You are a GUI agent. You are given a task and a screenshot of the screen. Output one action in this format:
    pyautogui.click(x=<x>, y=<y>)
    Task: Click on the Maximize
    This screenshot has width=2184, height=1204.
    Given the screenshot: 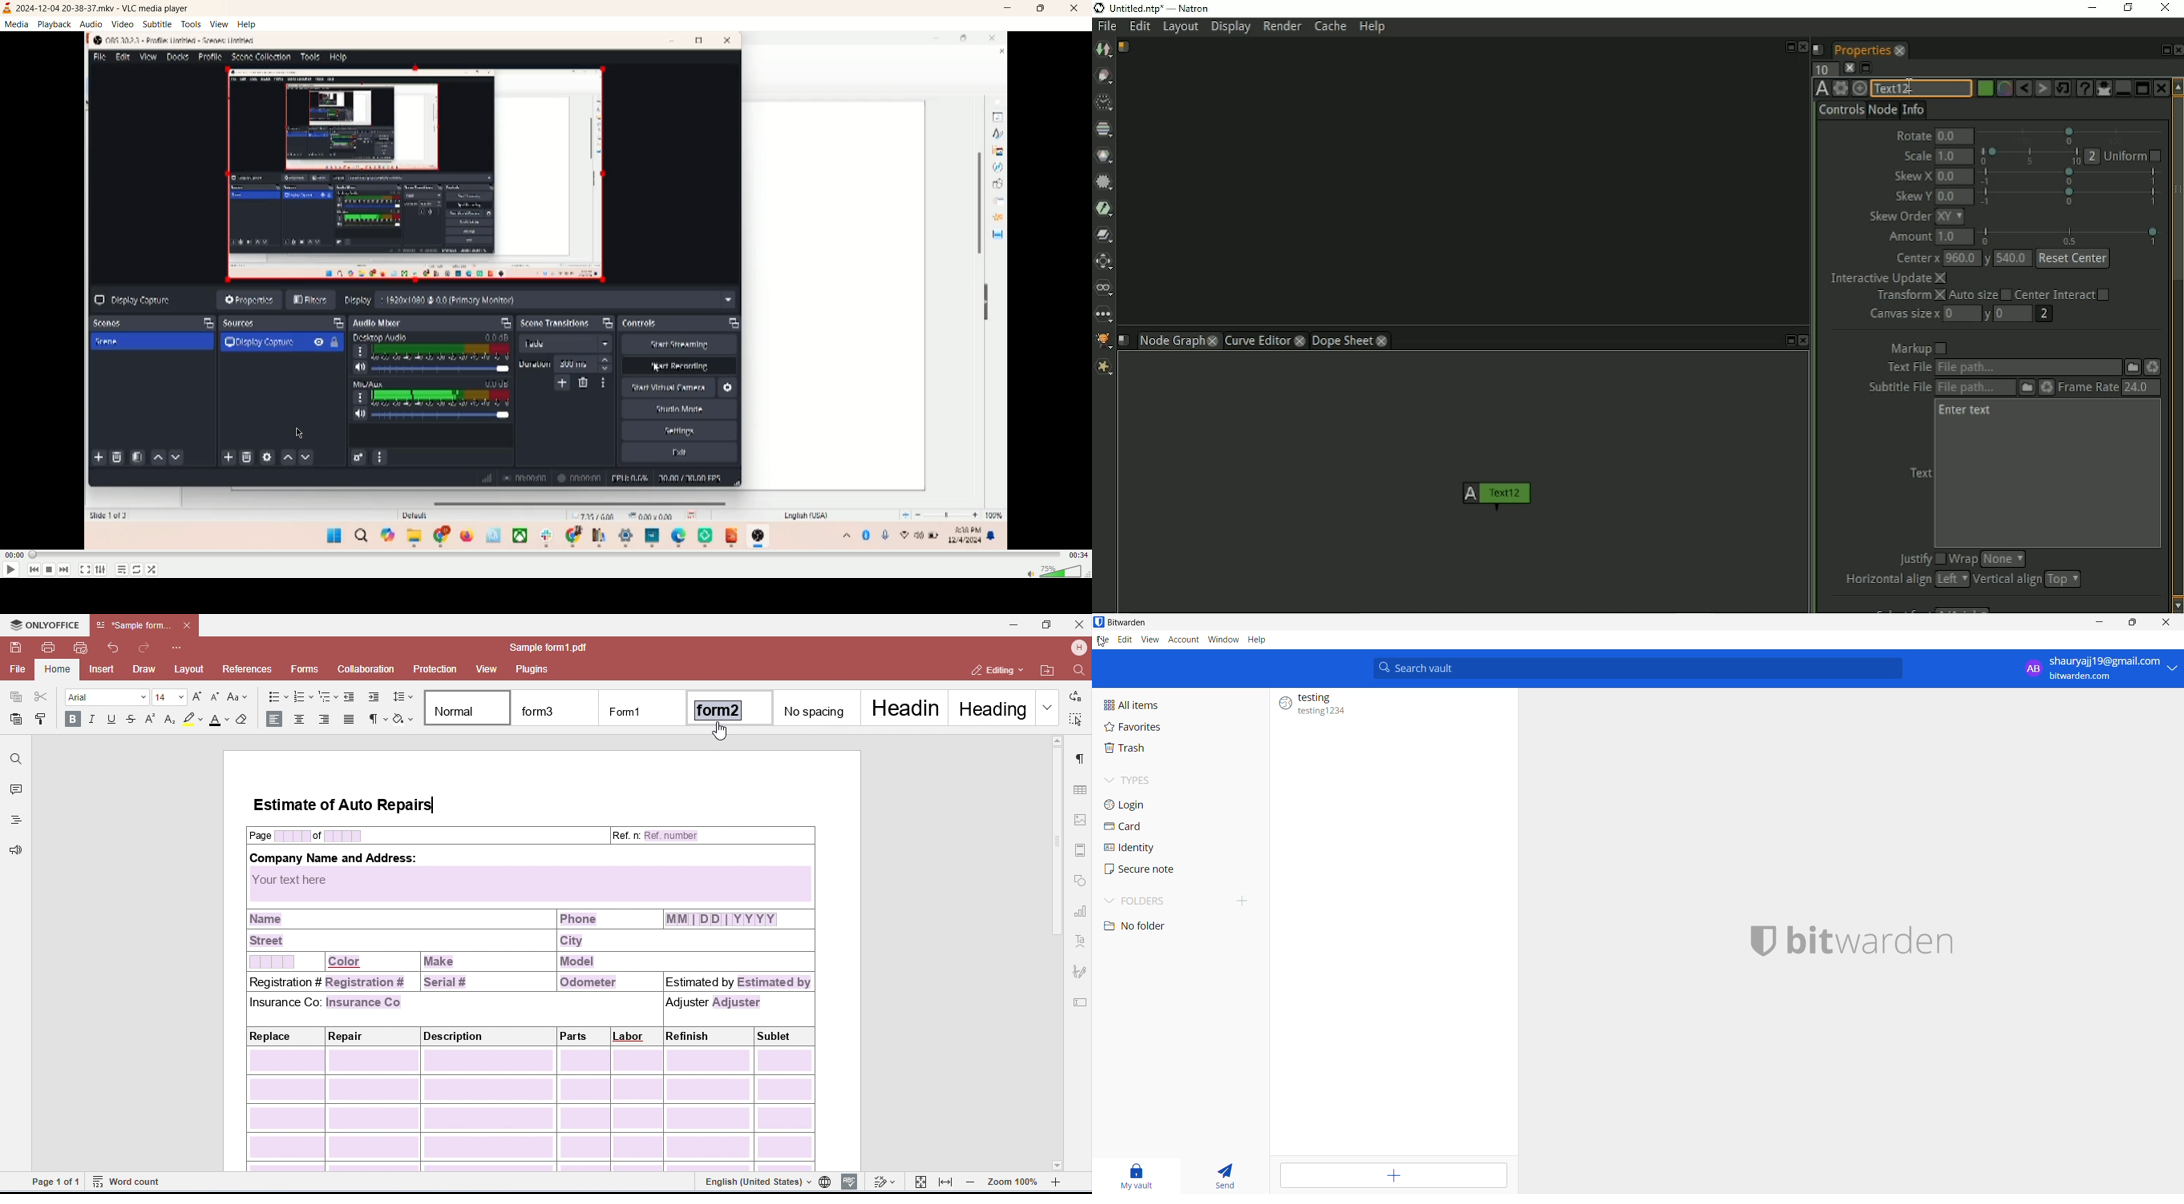 What is the action you would take?
    pyautogui.click(x=2142, y=87)
    